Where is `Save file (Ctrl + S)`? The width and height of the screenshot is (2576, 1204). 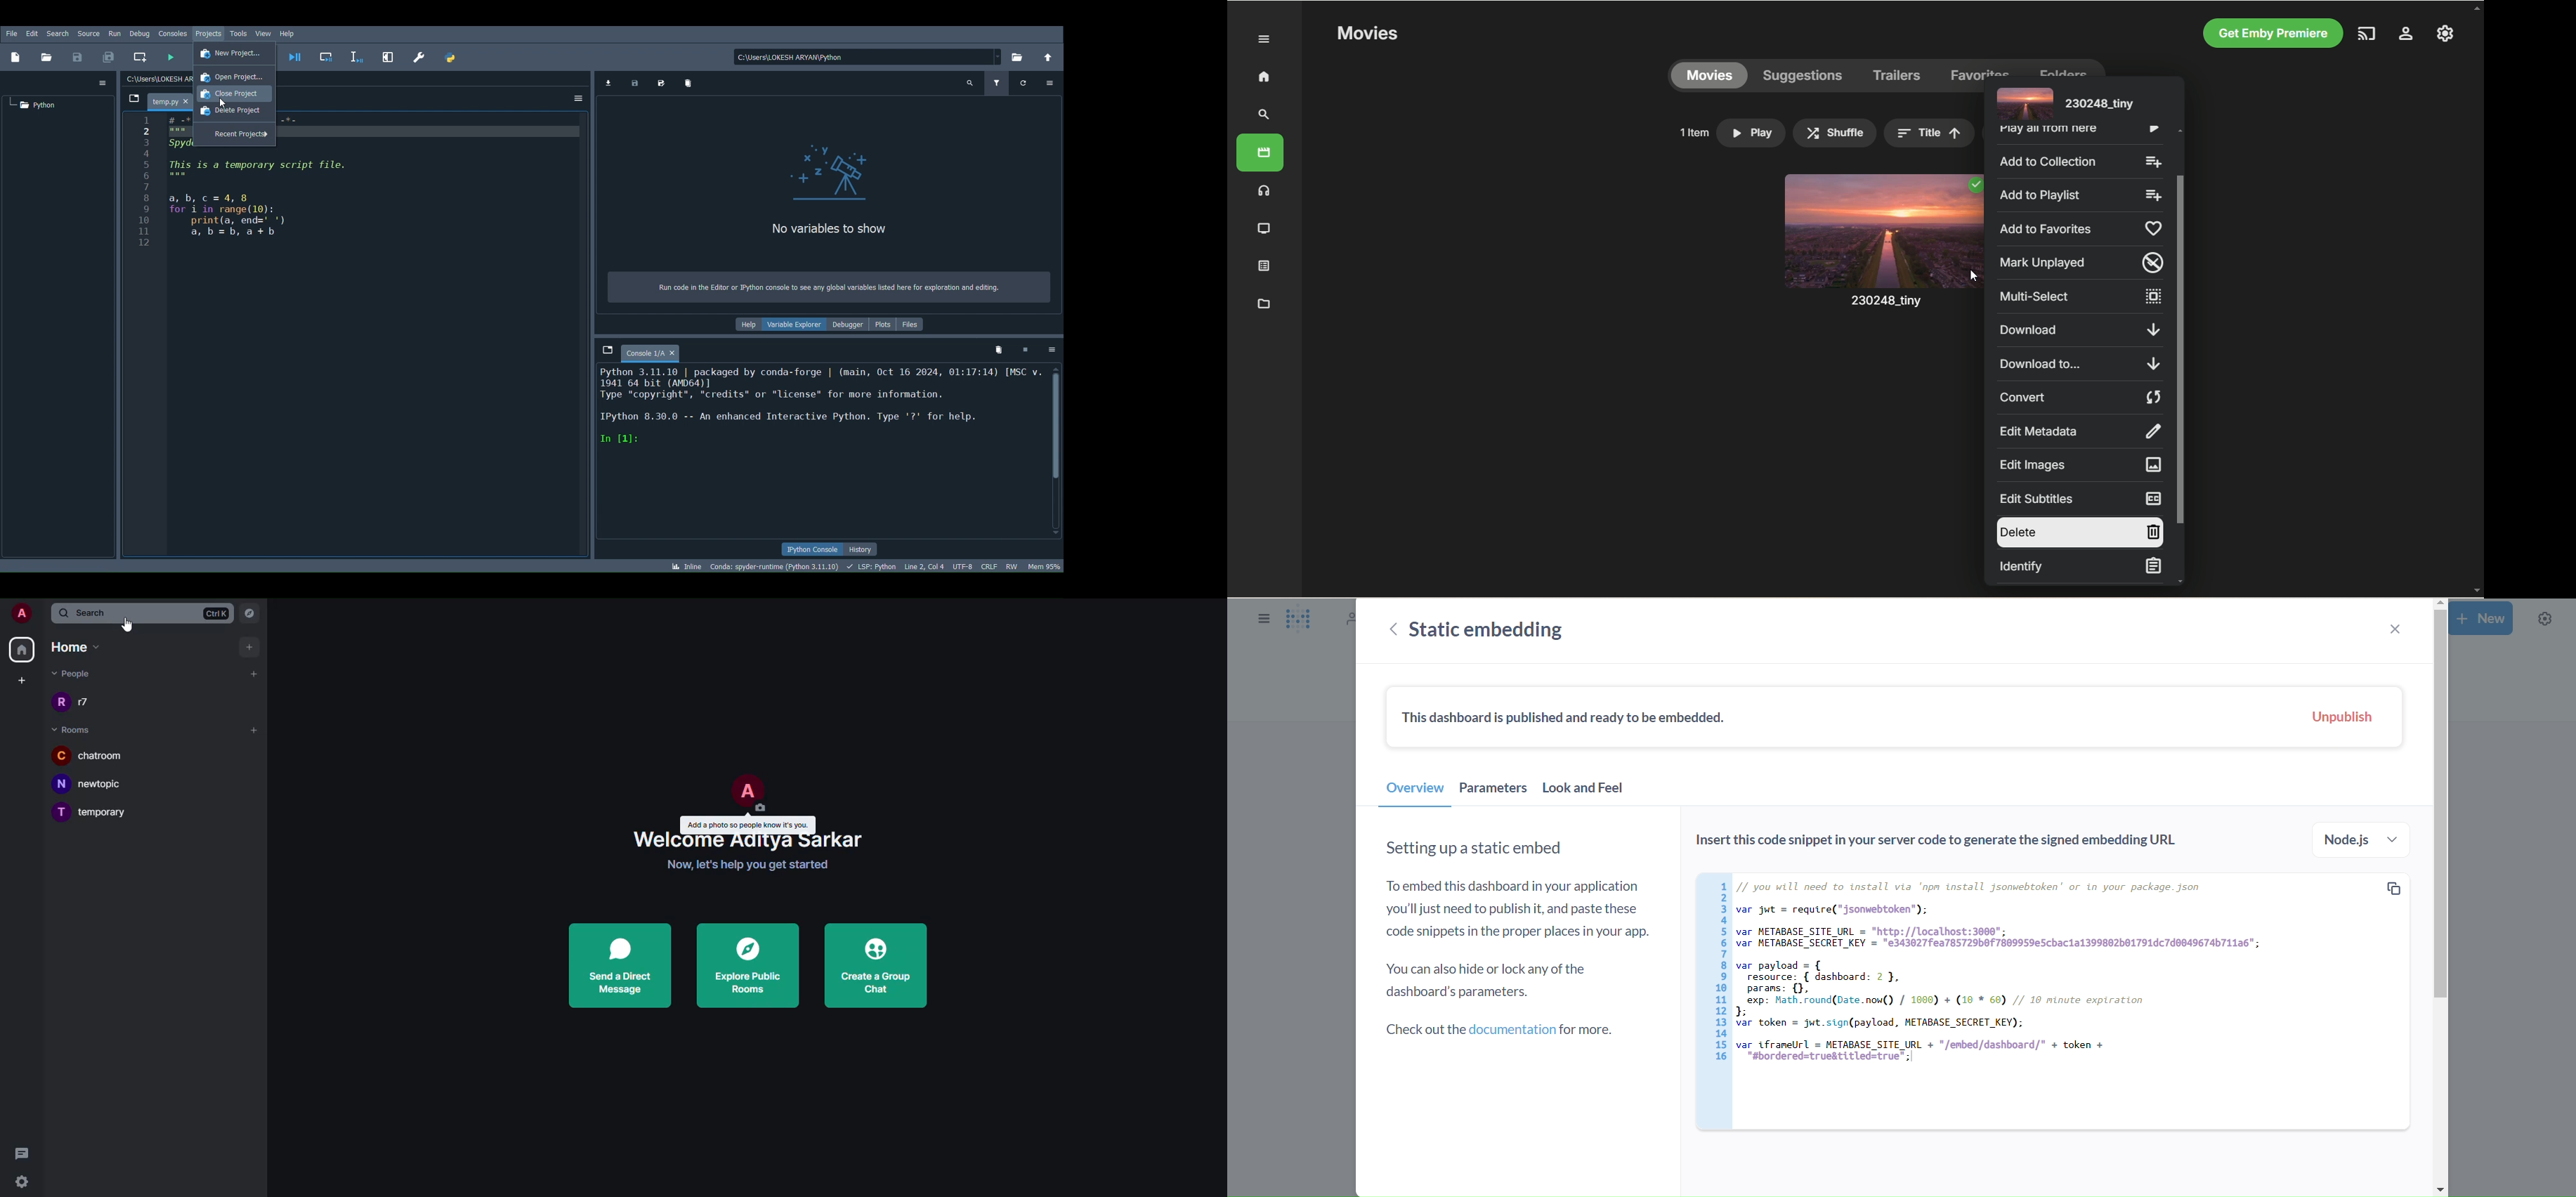
Save file (Ctrl + S) is located at coordinates (75, 57).